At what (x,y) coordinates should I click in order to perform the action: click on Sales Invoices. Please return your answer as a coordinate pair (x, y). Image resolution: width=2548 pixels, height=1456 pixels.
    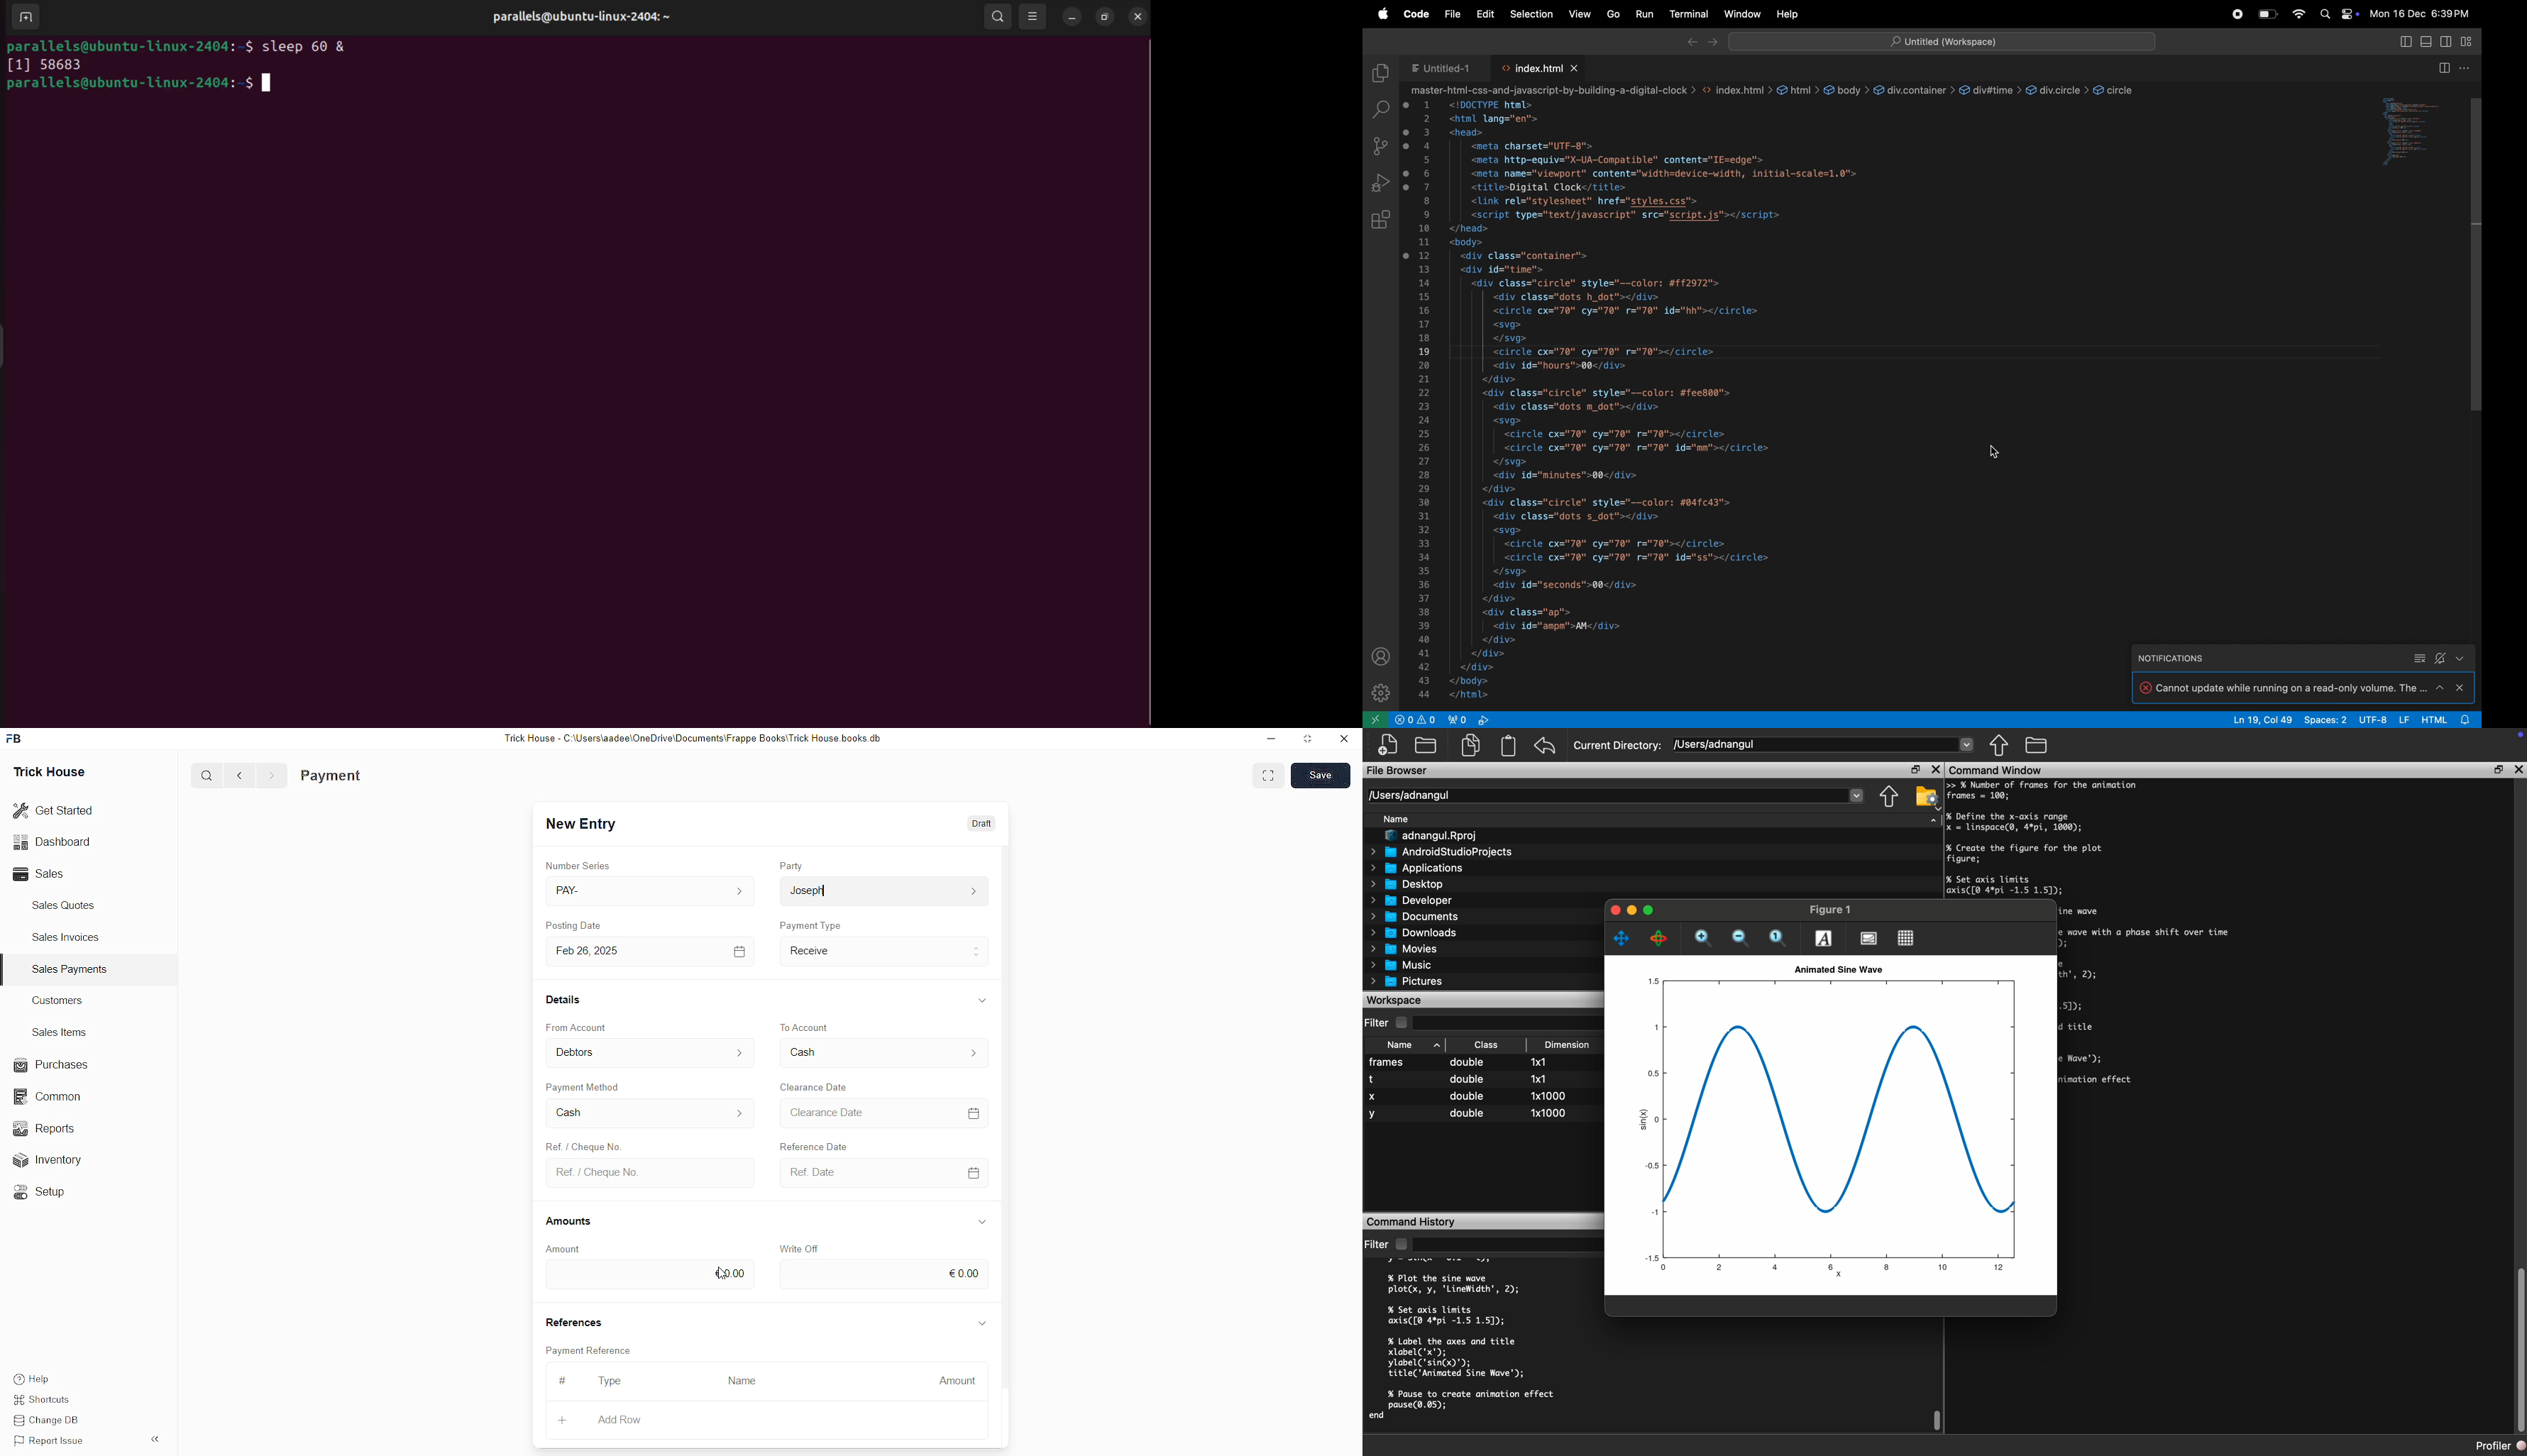
    Looking at the image, I should click on (70, 937).